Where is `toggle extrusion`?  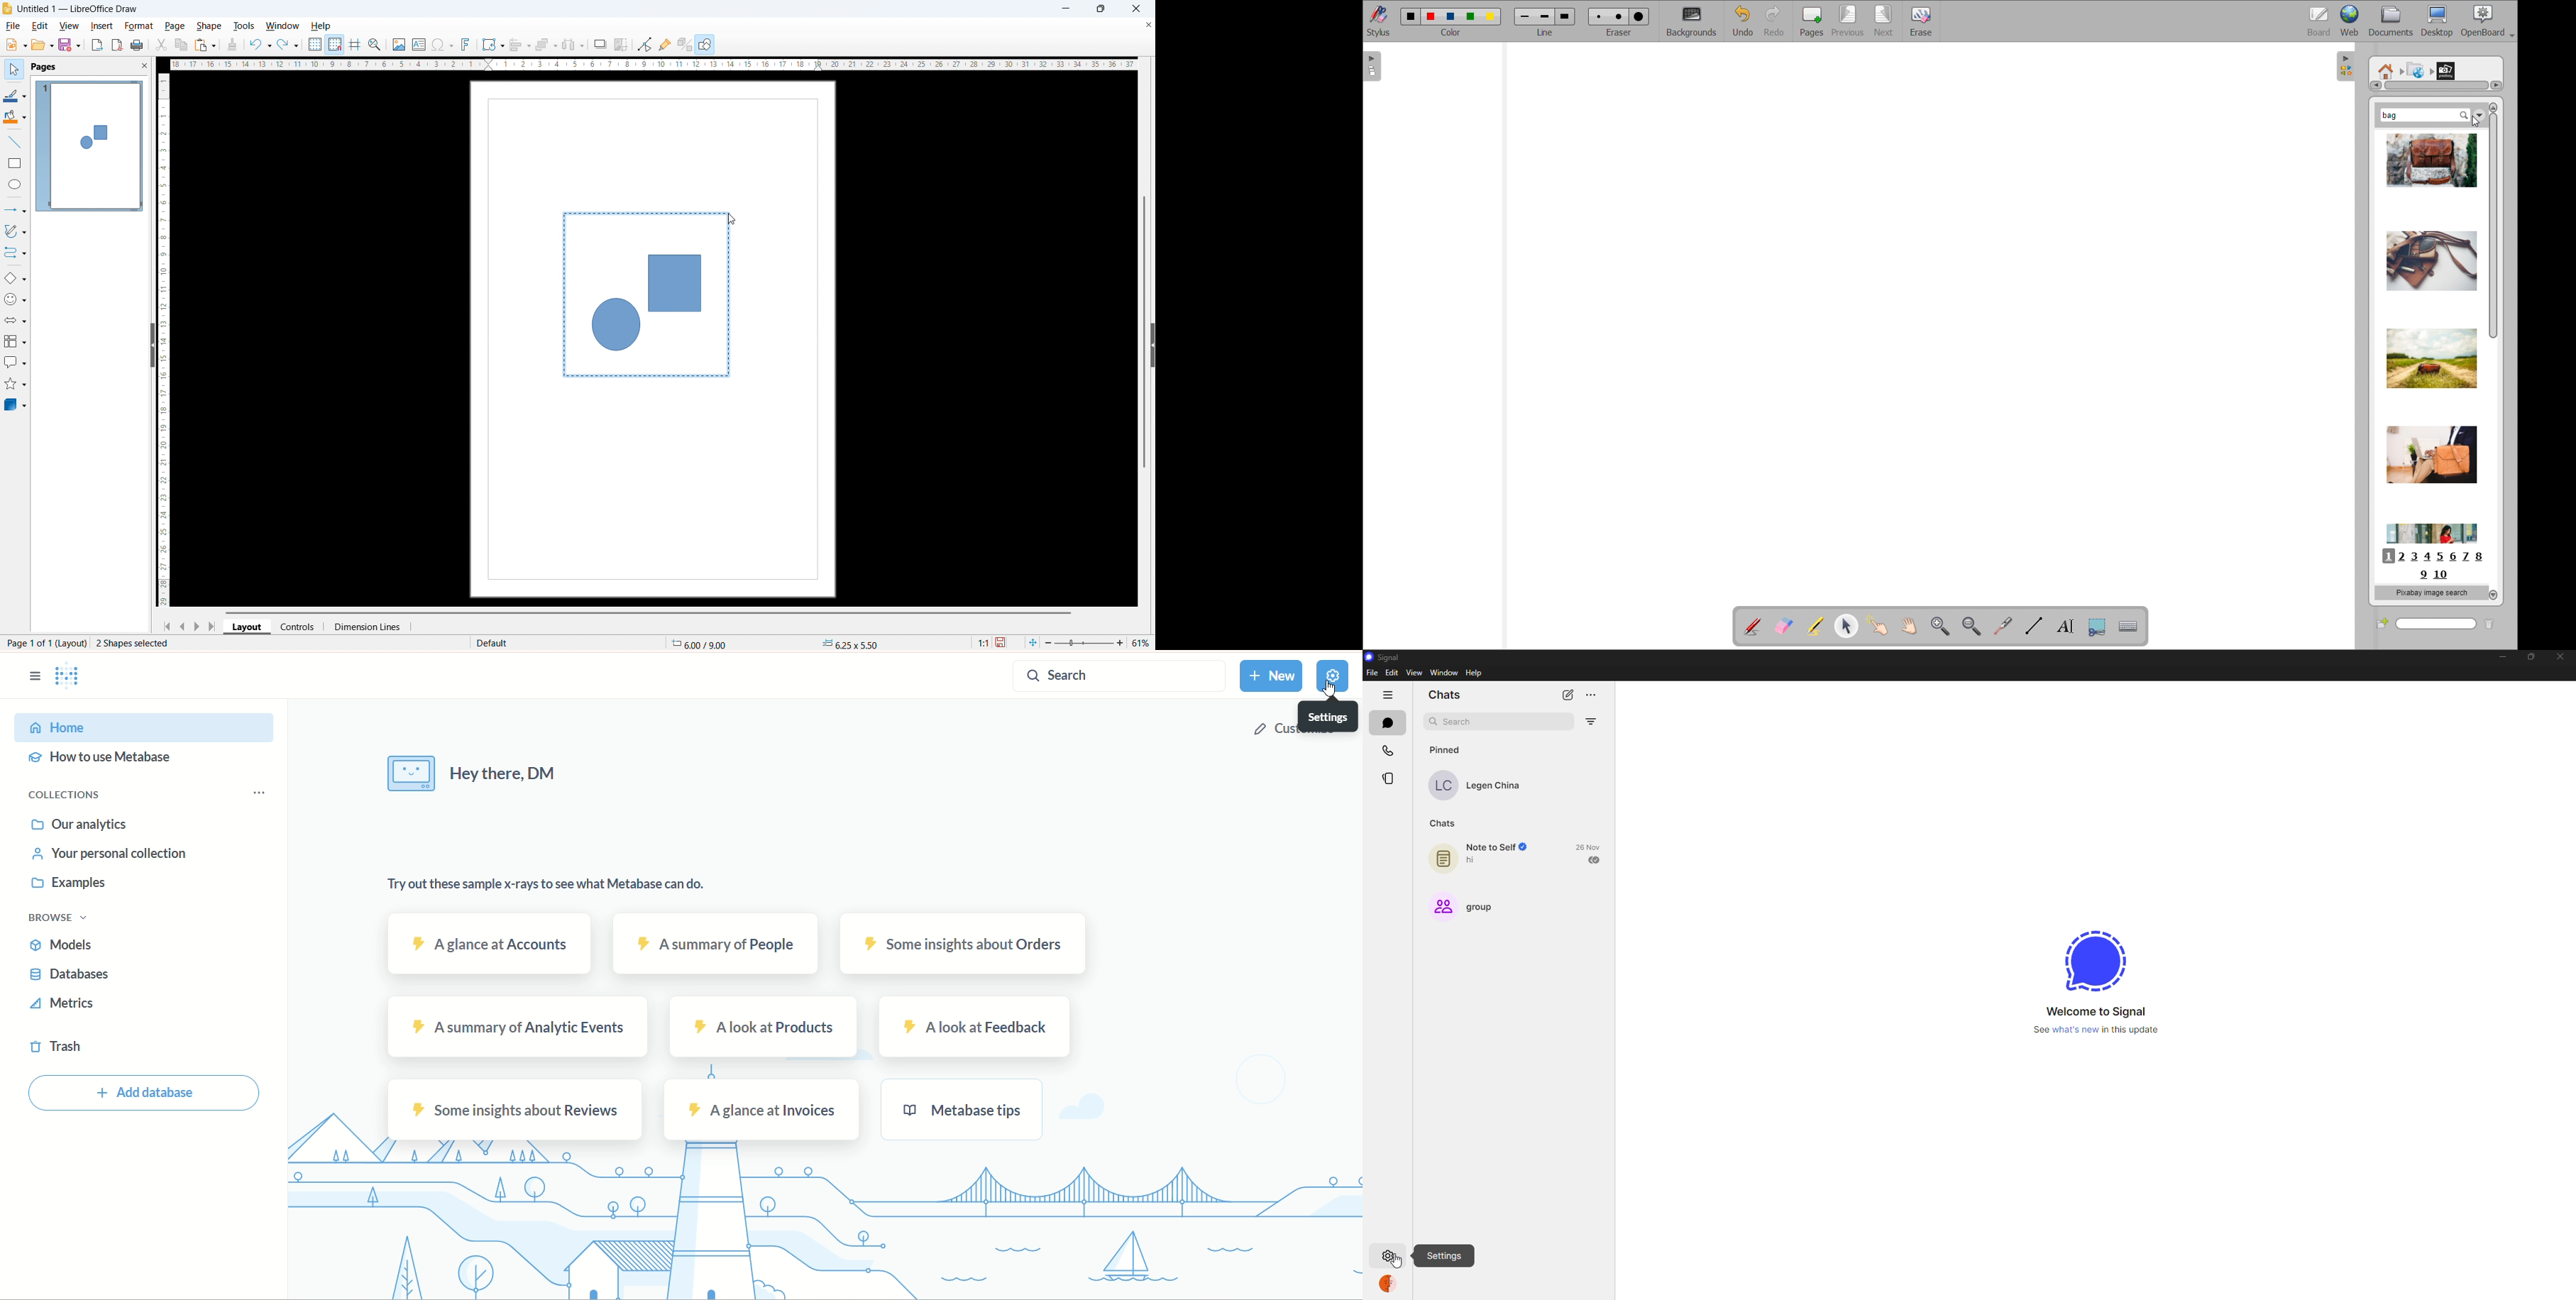
toggle extrusion is located at coordinates (685, 45).